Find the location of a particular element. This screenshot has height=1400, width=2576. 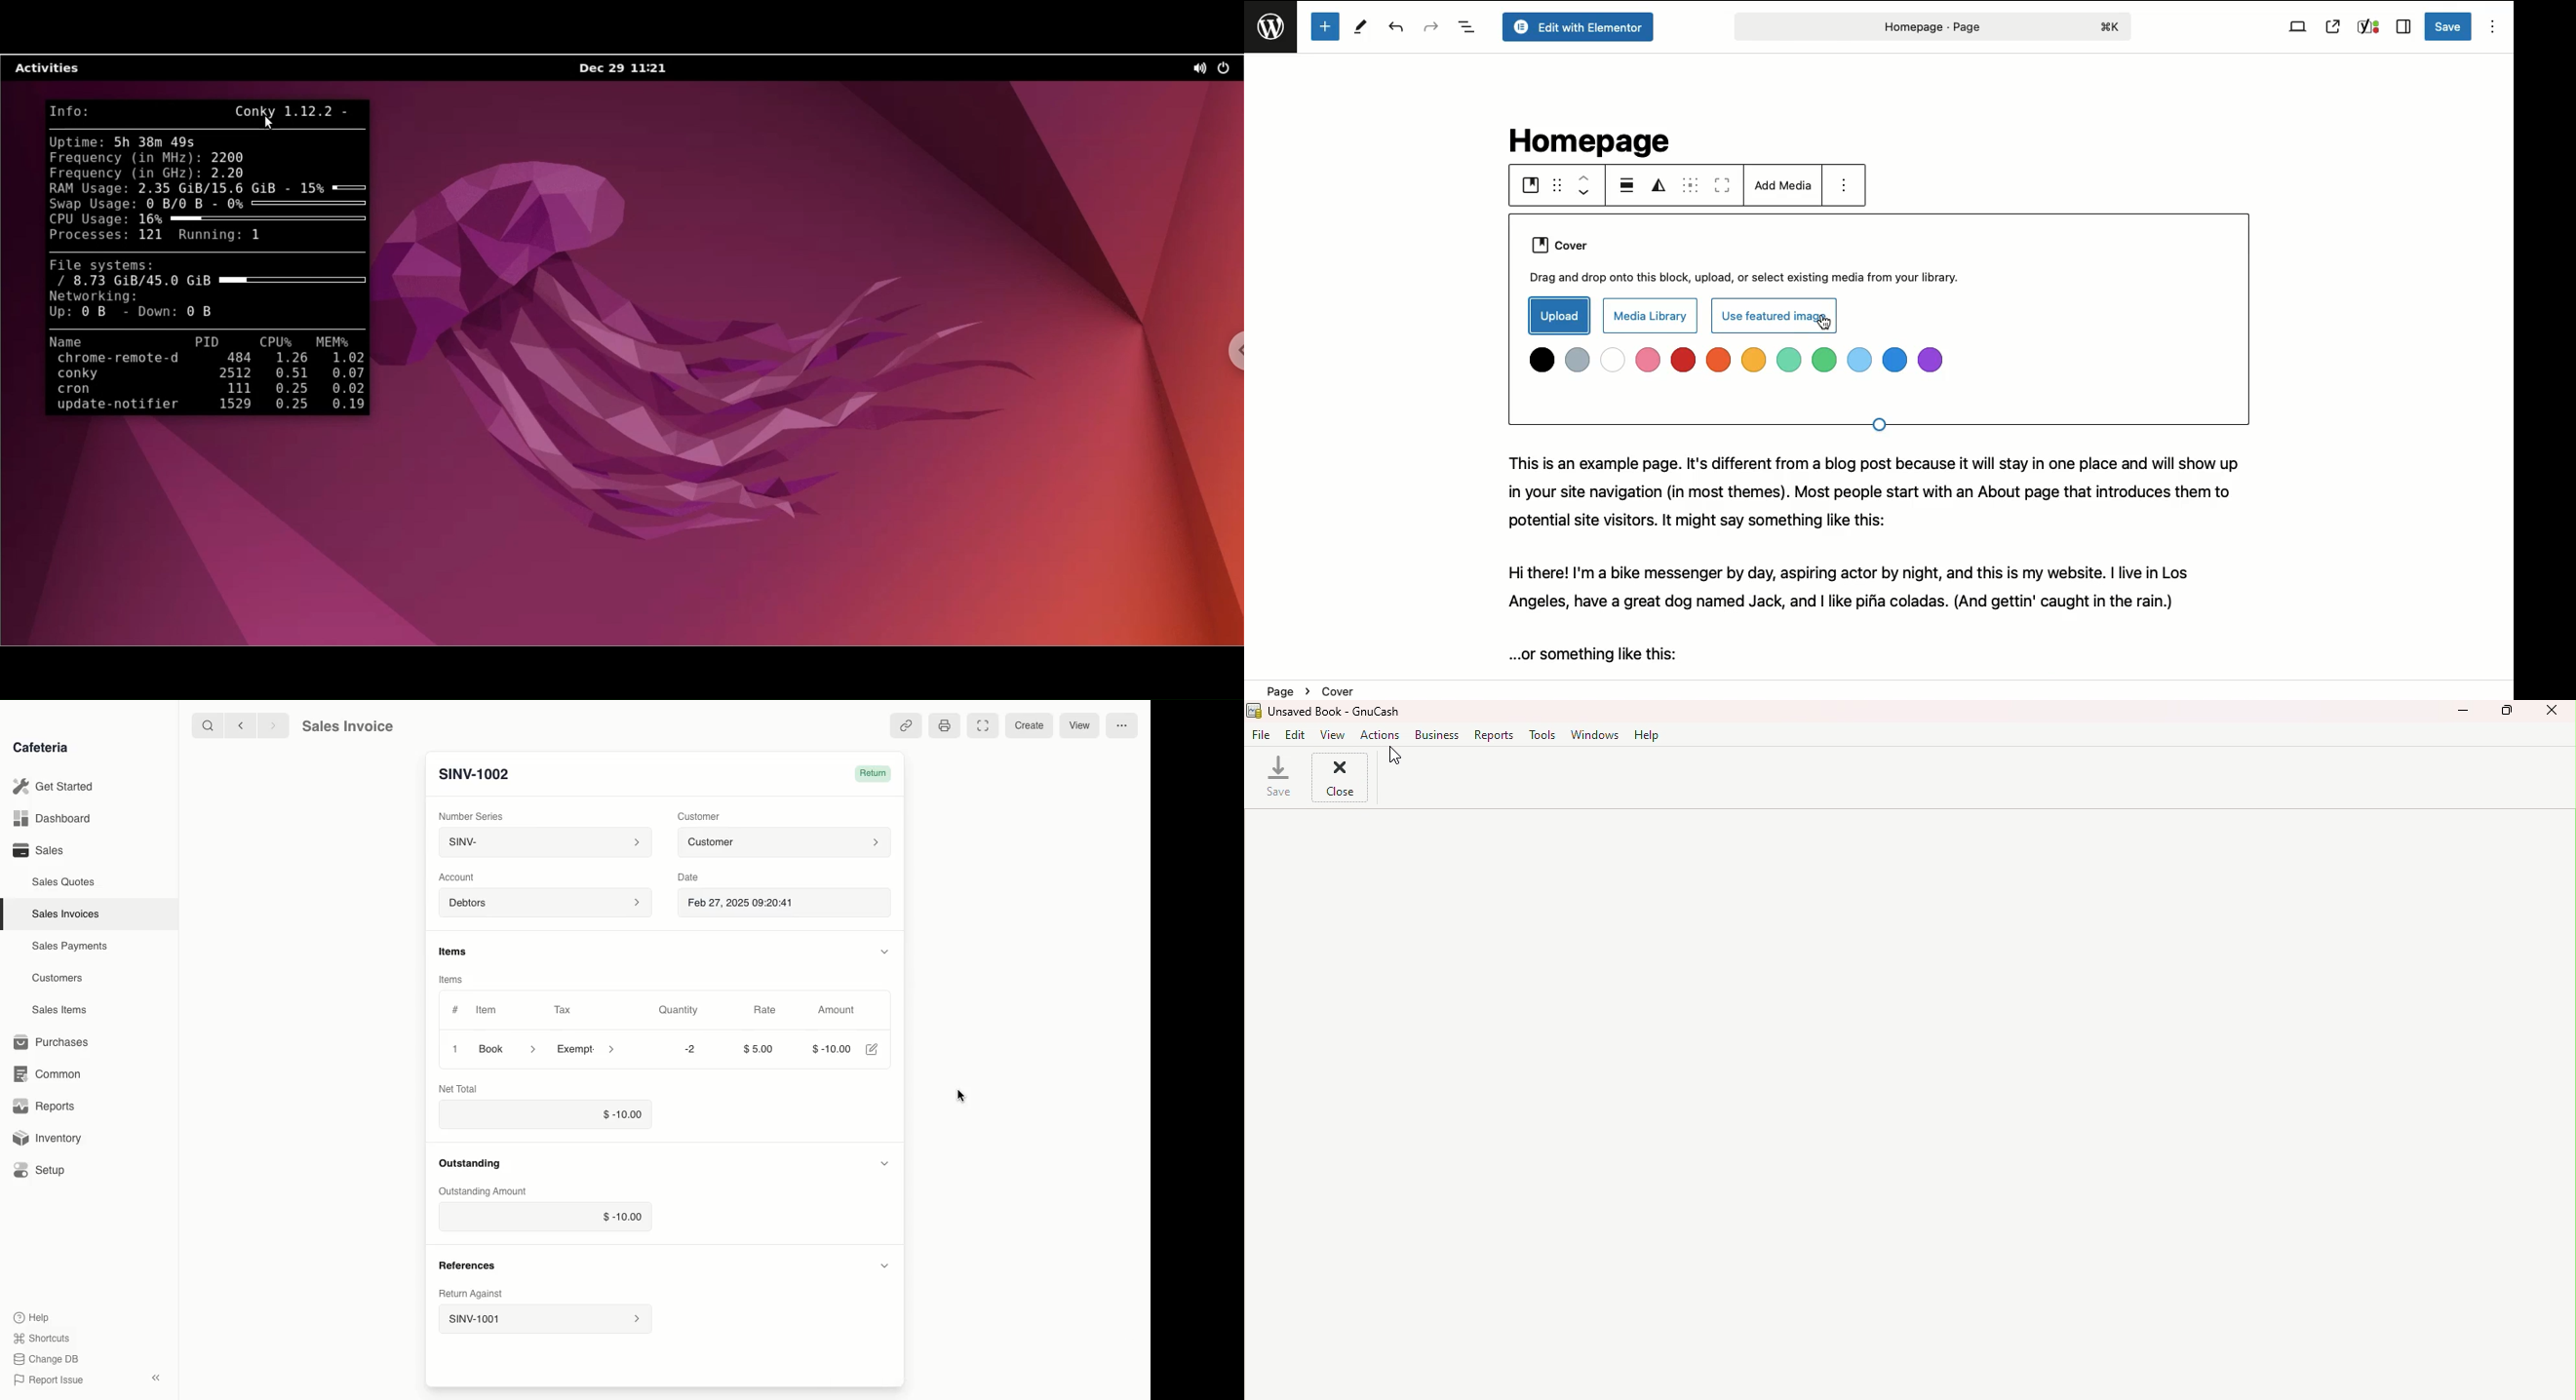

Page is located at coordinates (1930, 26).